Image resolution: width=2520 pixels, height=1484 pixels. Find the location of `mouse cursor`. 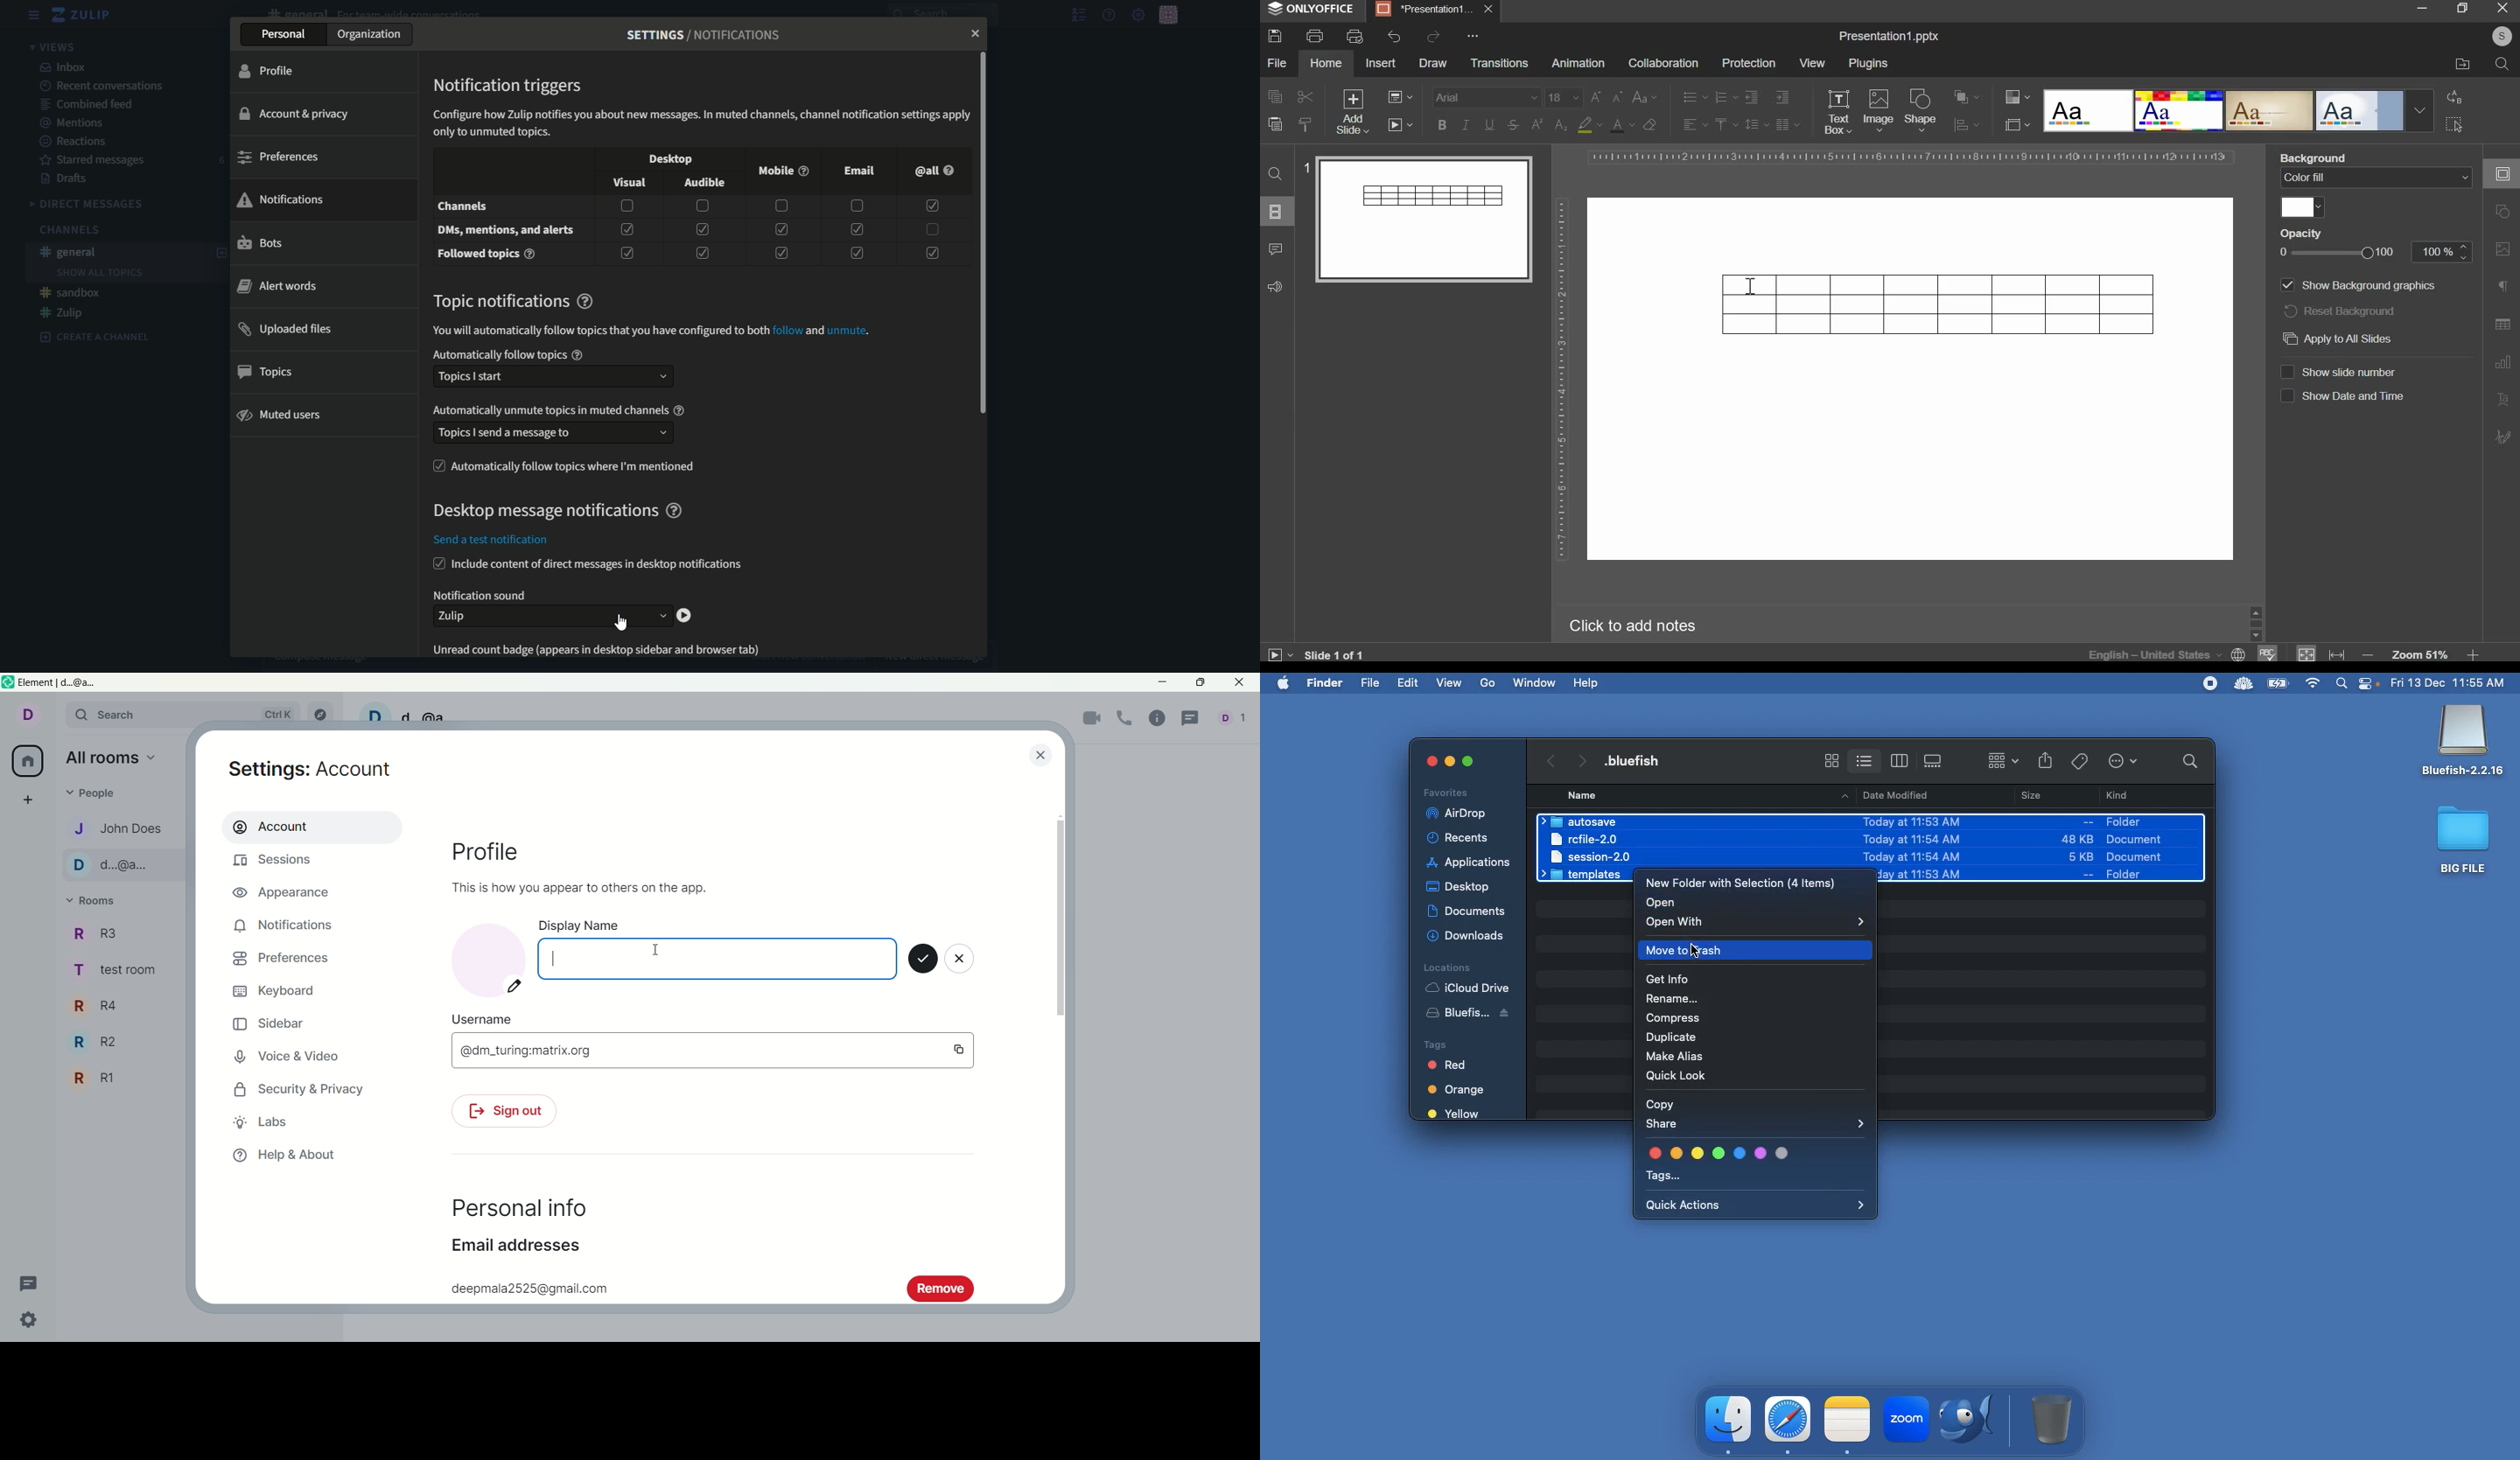

mouse cursor is located at coordinates (657, 951).